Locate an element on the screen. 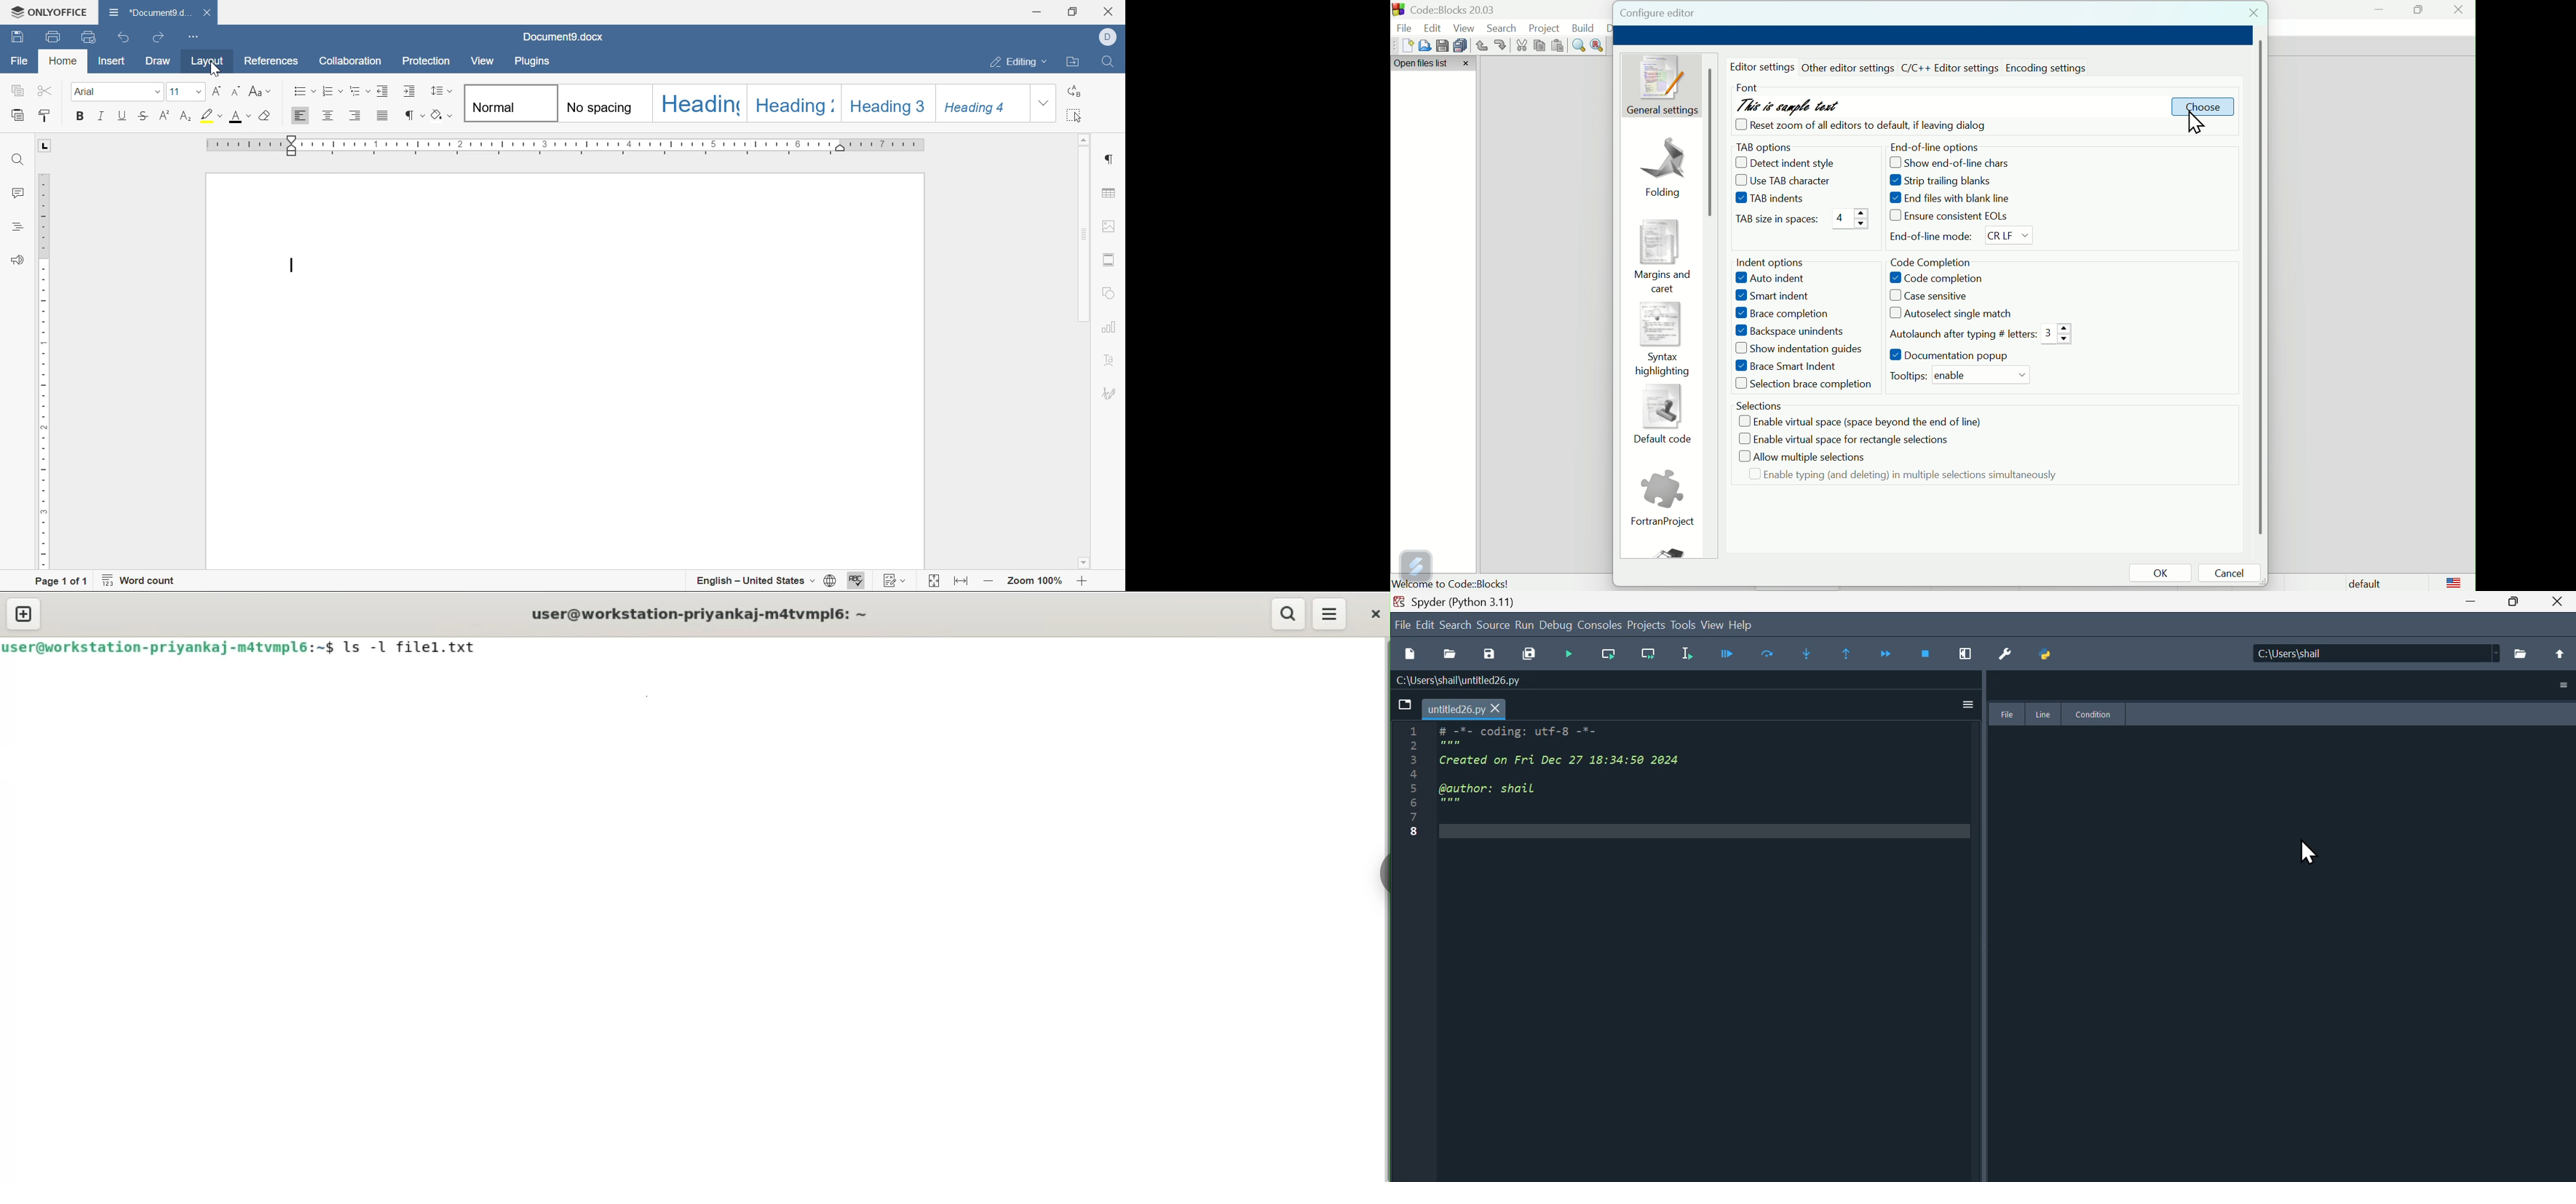 Image resolution: width=2576 pixels, height=1204 pixels. Save all is located at coordinates (1531, 655).